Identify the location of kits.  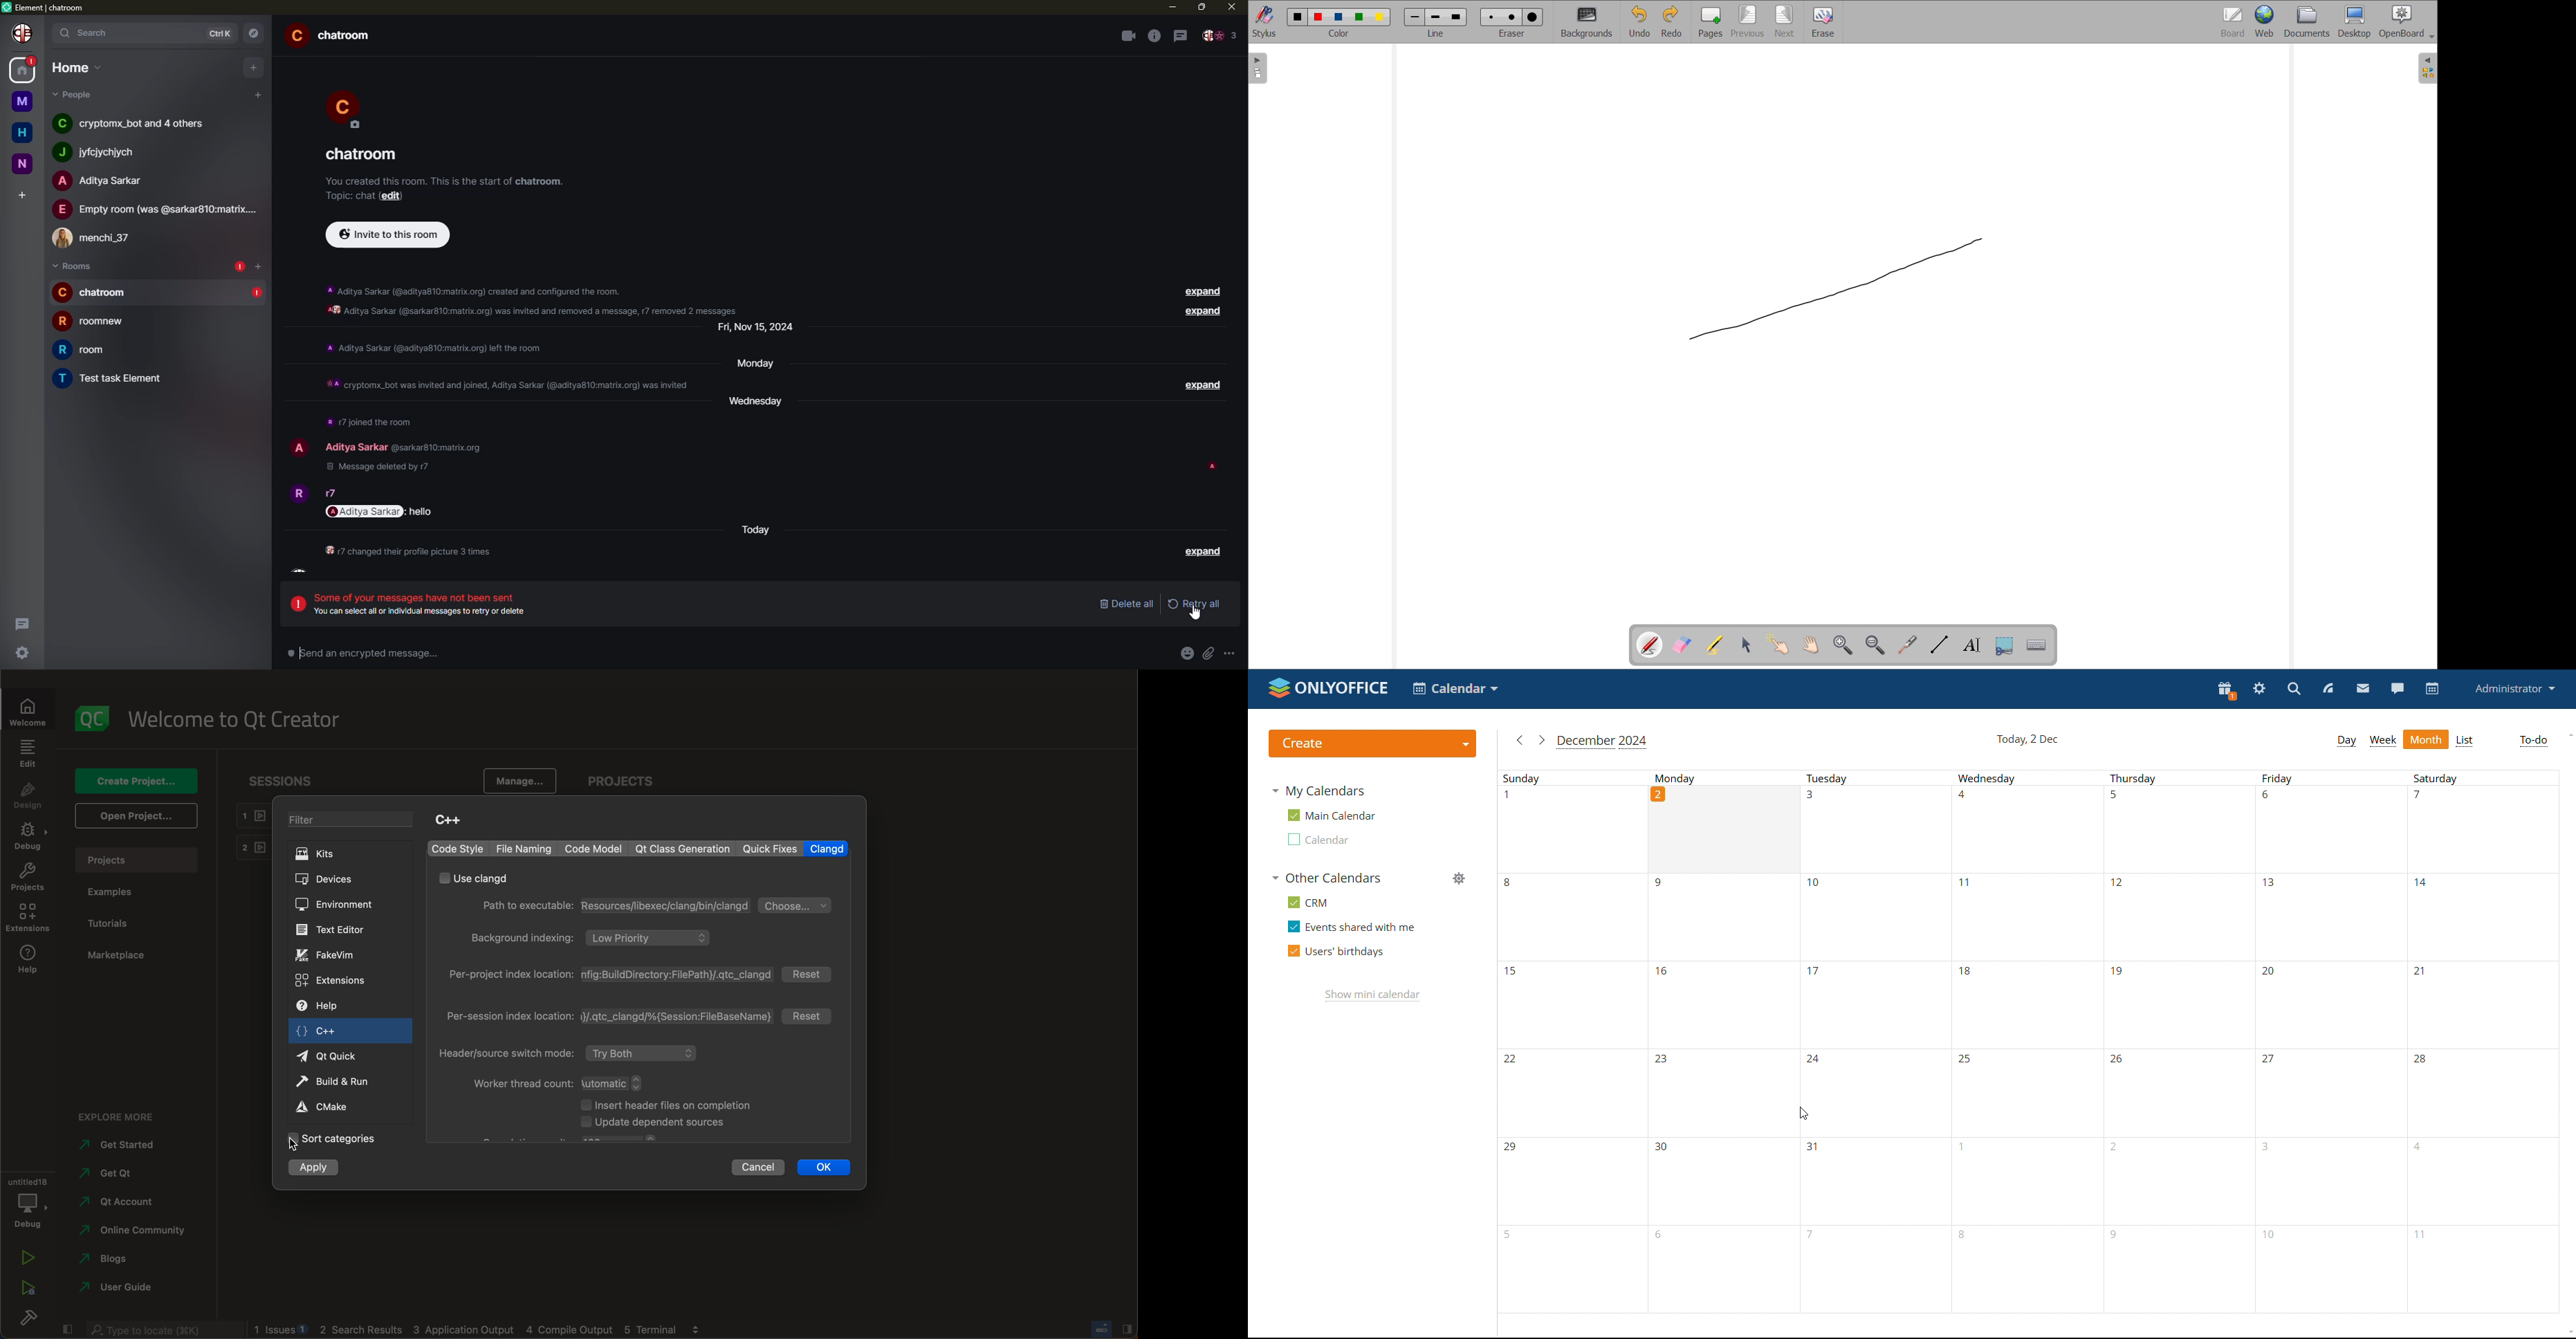
(332, 854).